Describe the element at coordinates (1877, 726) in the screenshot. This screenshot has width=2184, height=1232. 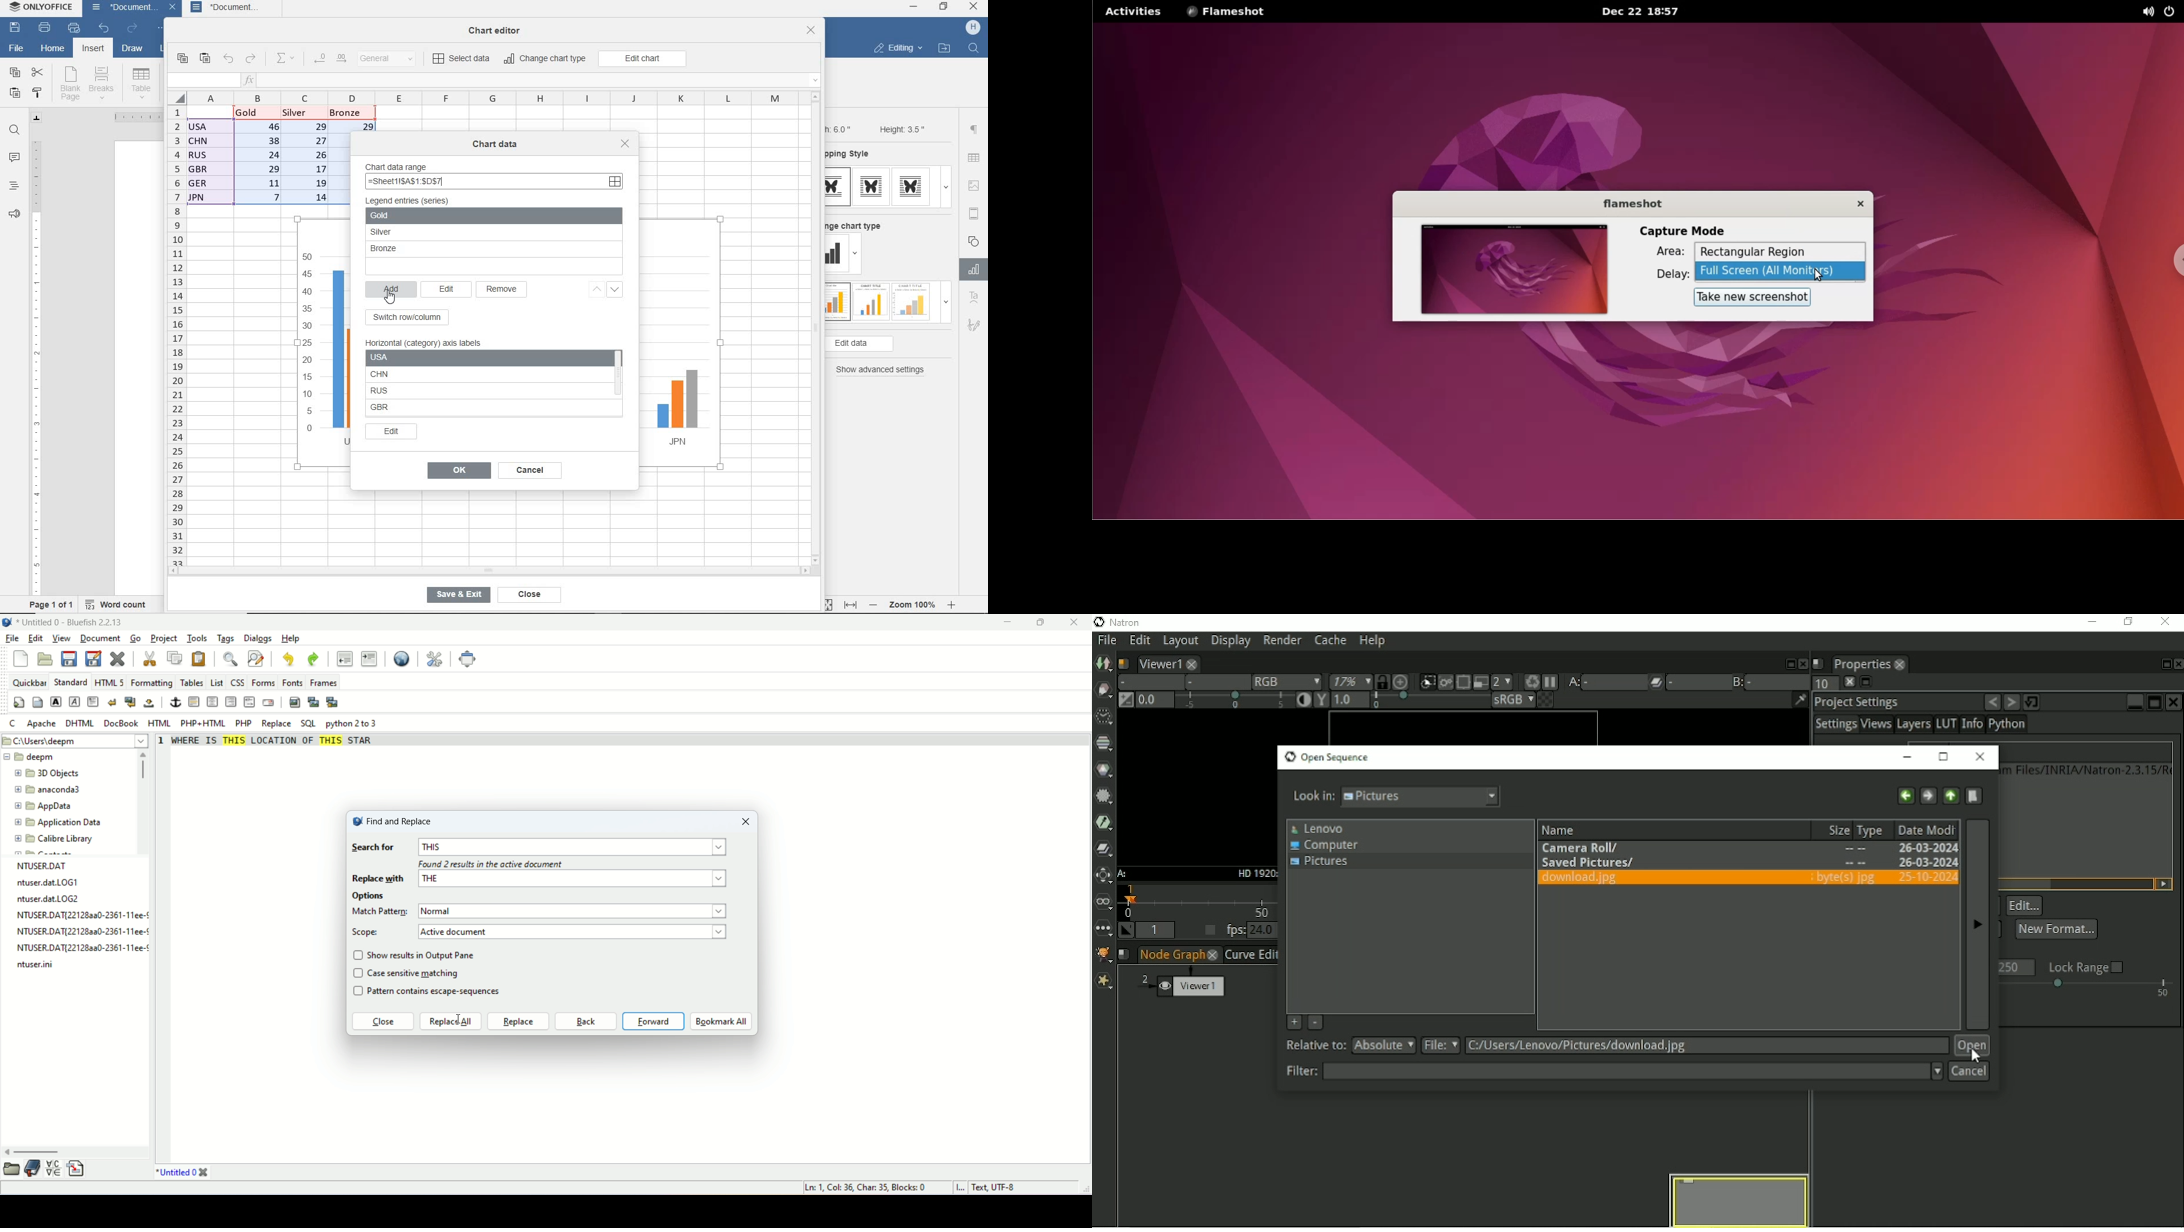
I see `Views` at that location.